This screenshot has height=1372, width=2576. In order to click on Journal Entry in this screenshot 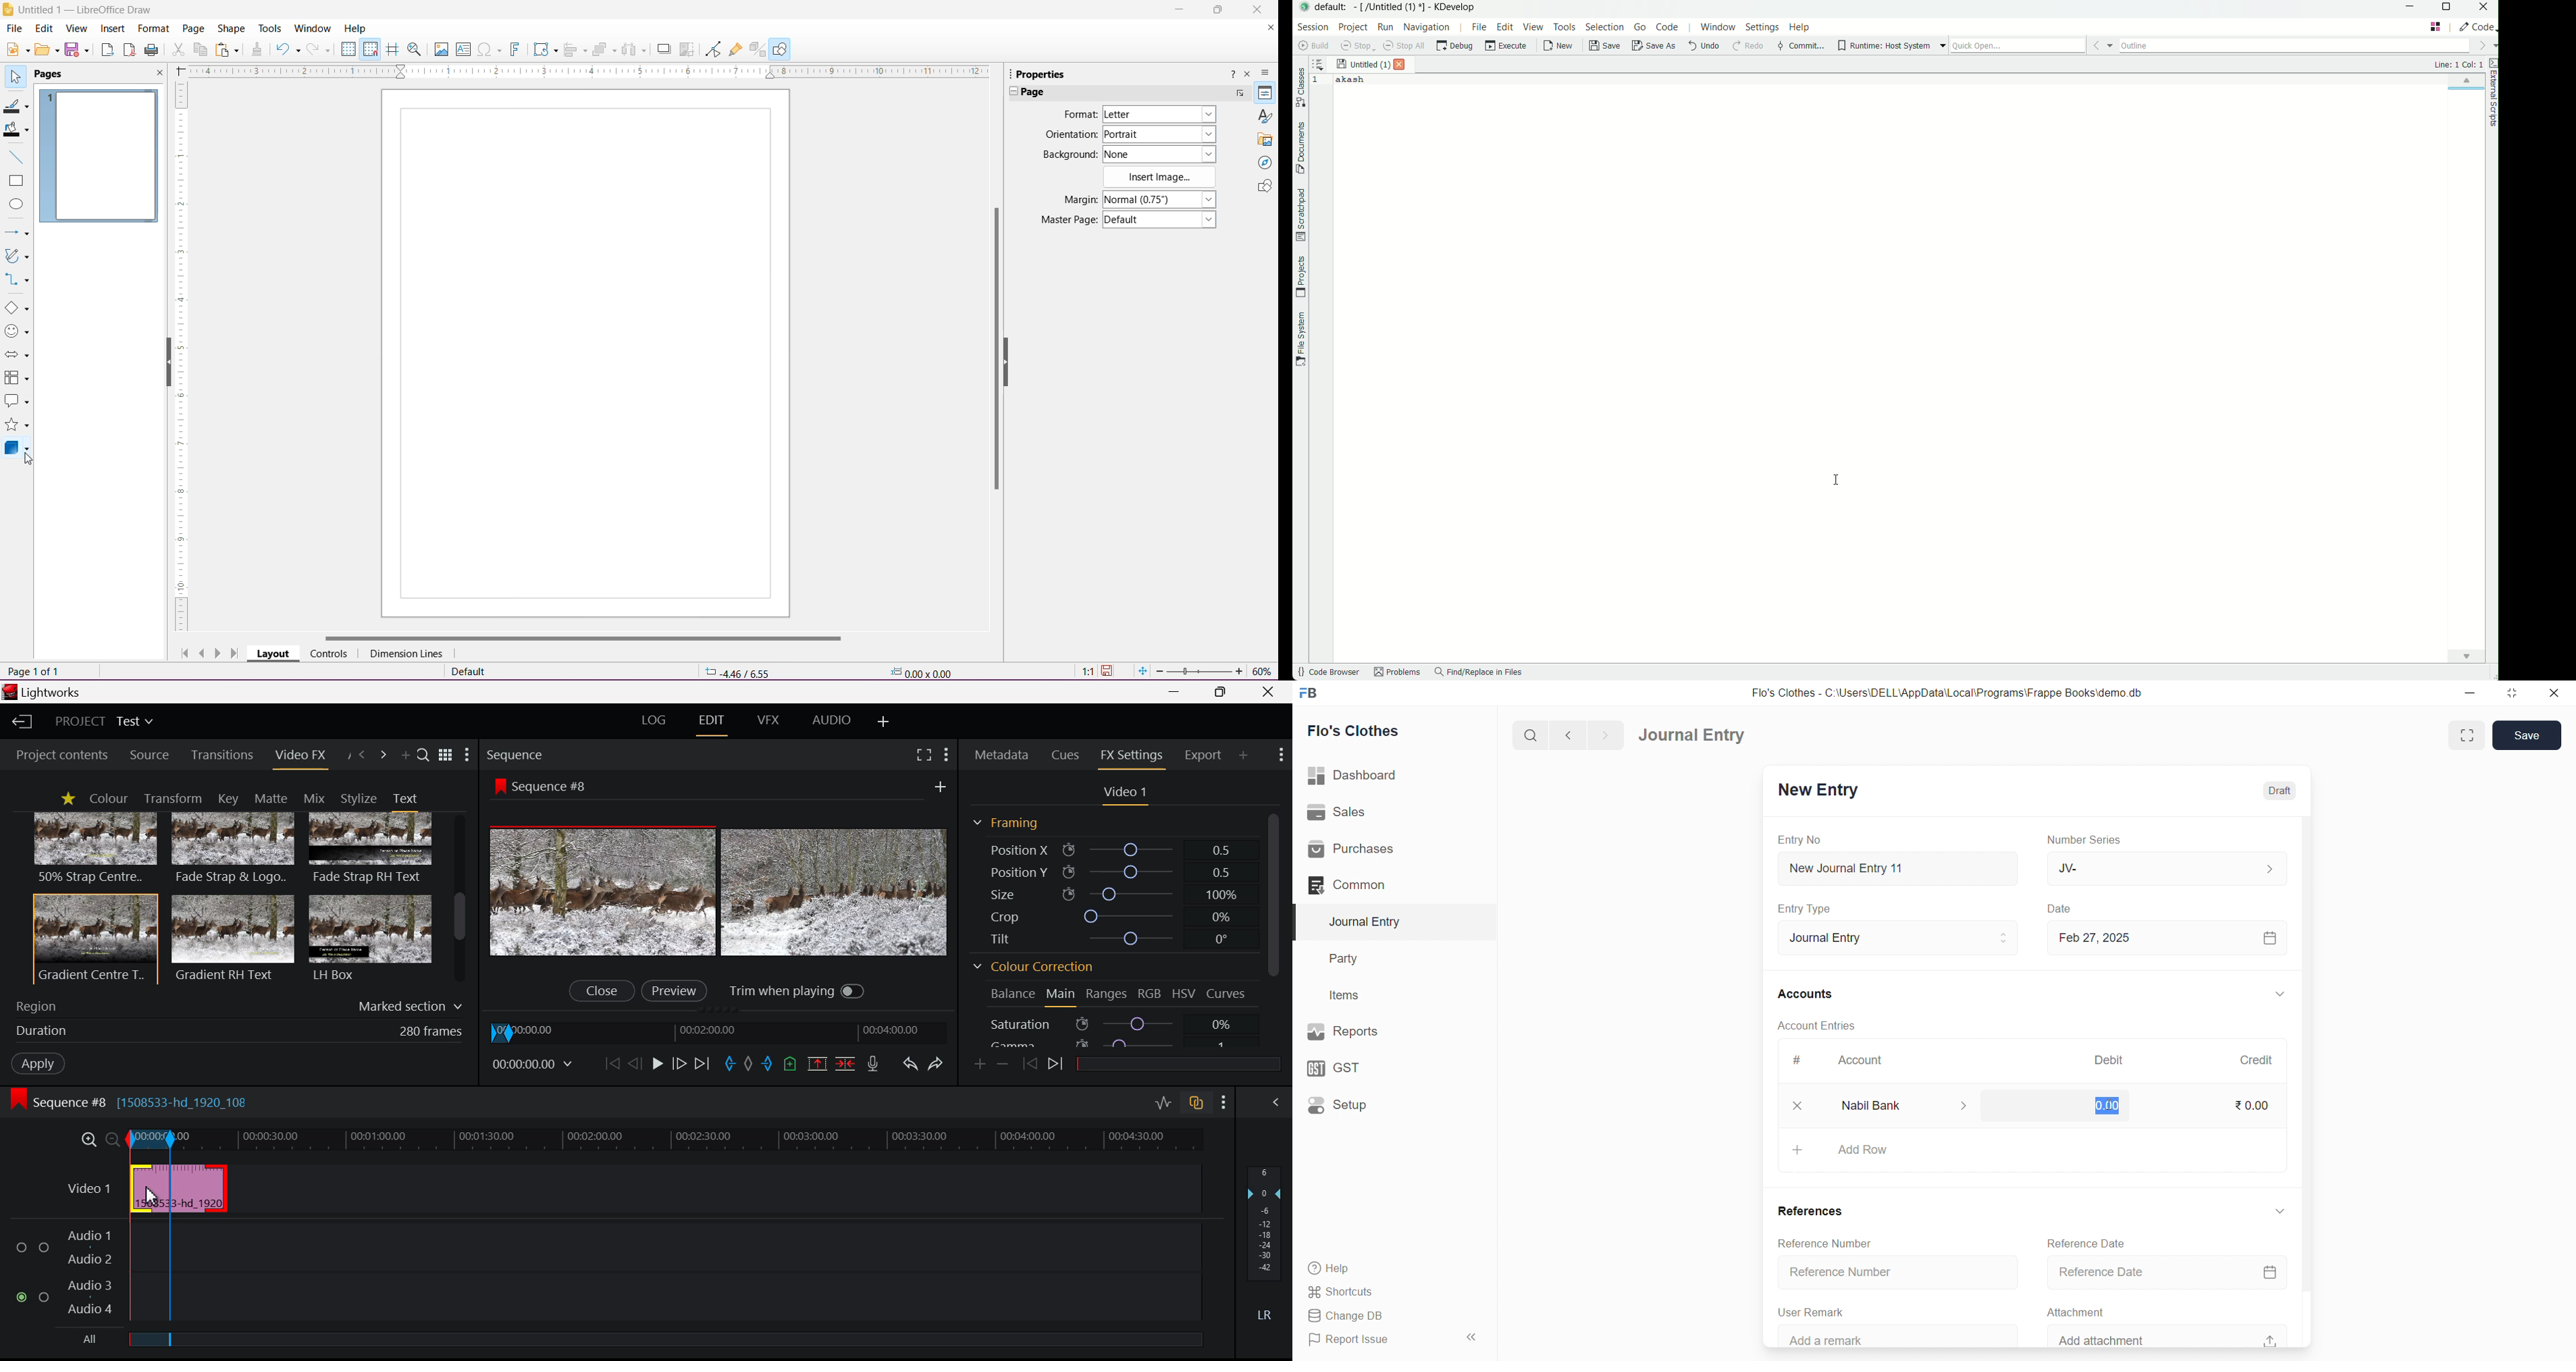, I will do `click(1369, 922)`.